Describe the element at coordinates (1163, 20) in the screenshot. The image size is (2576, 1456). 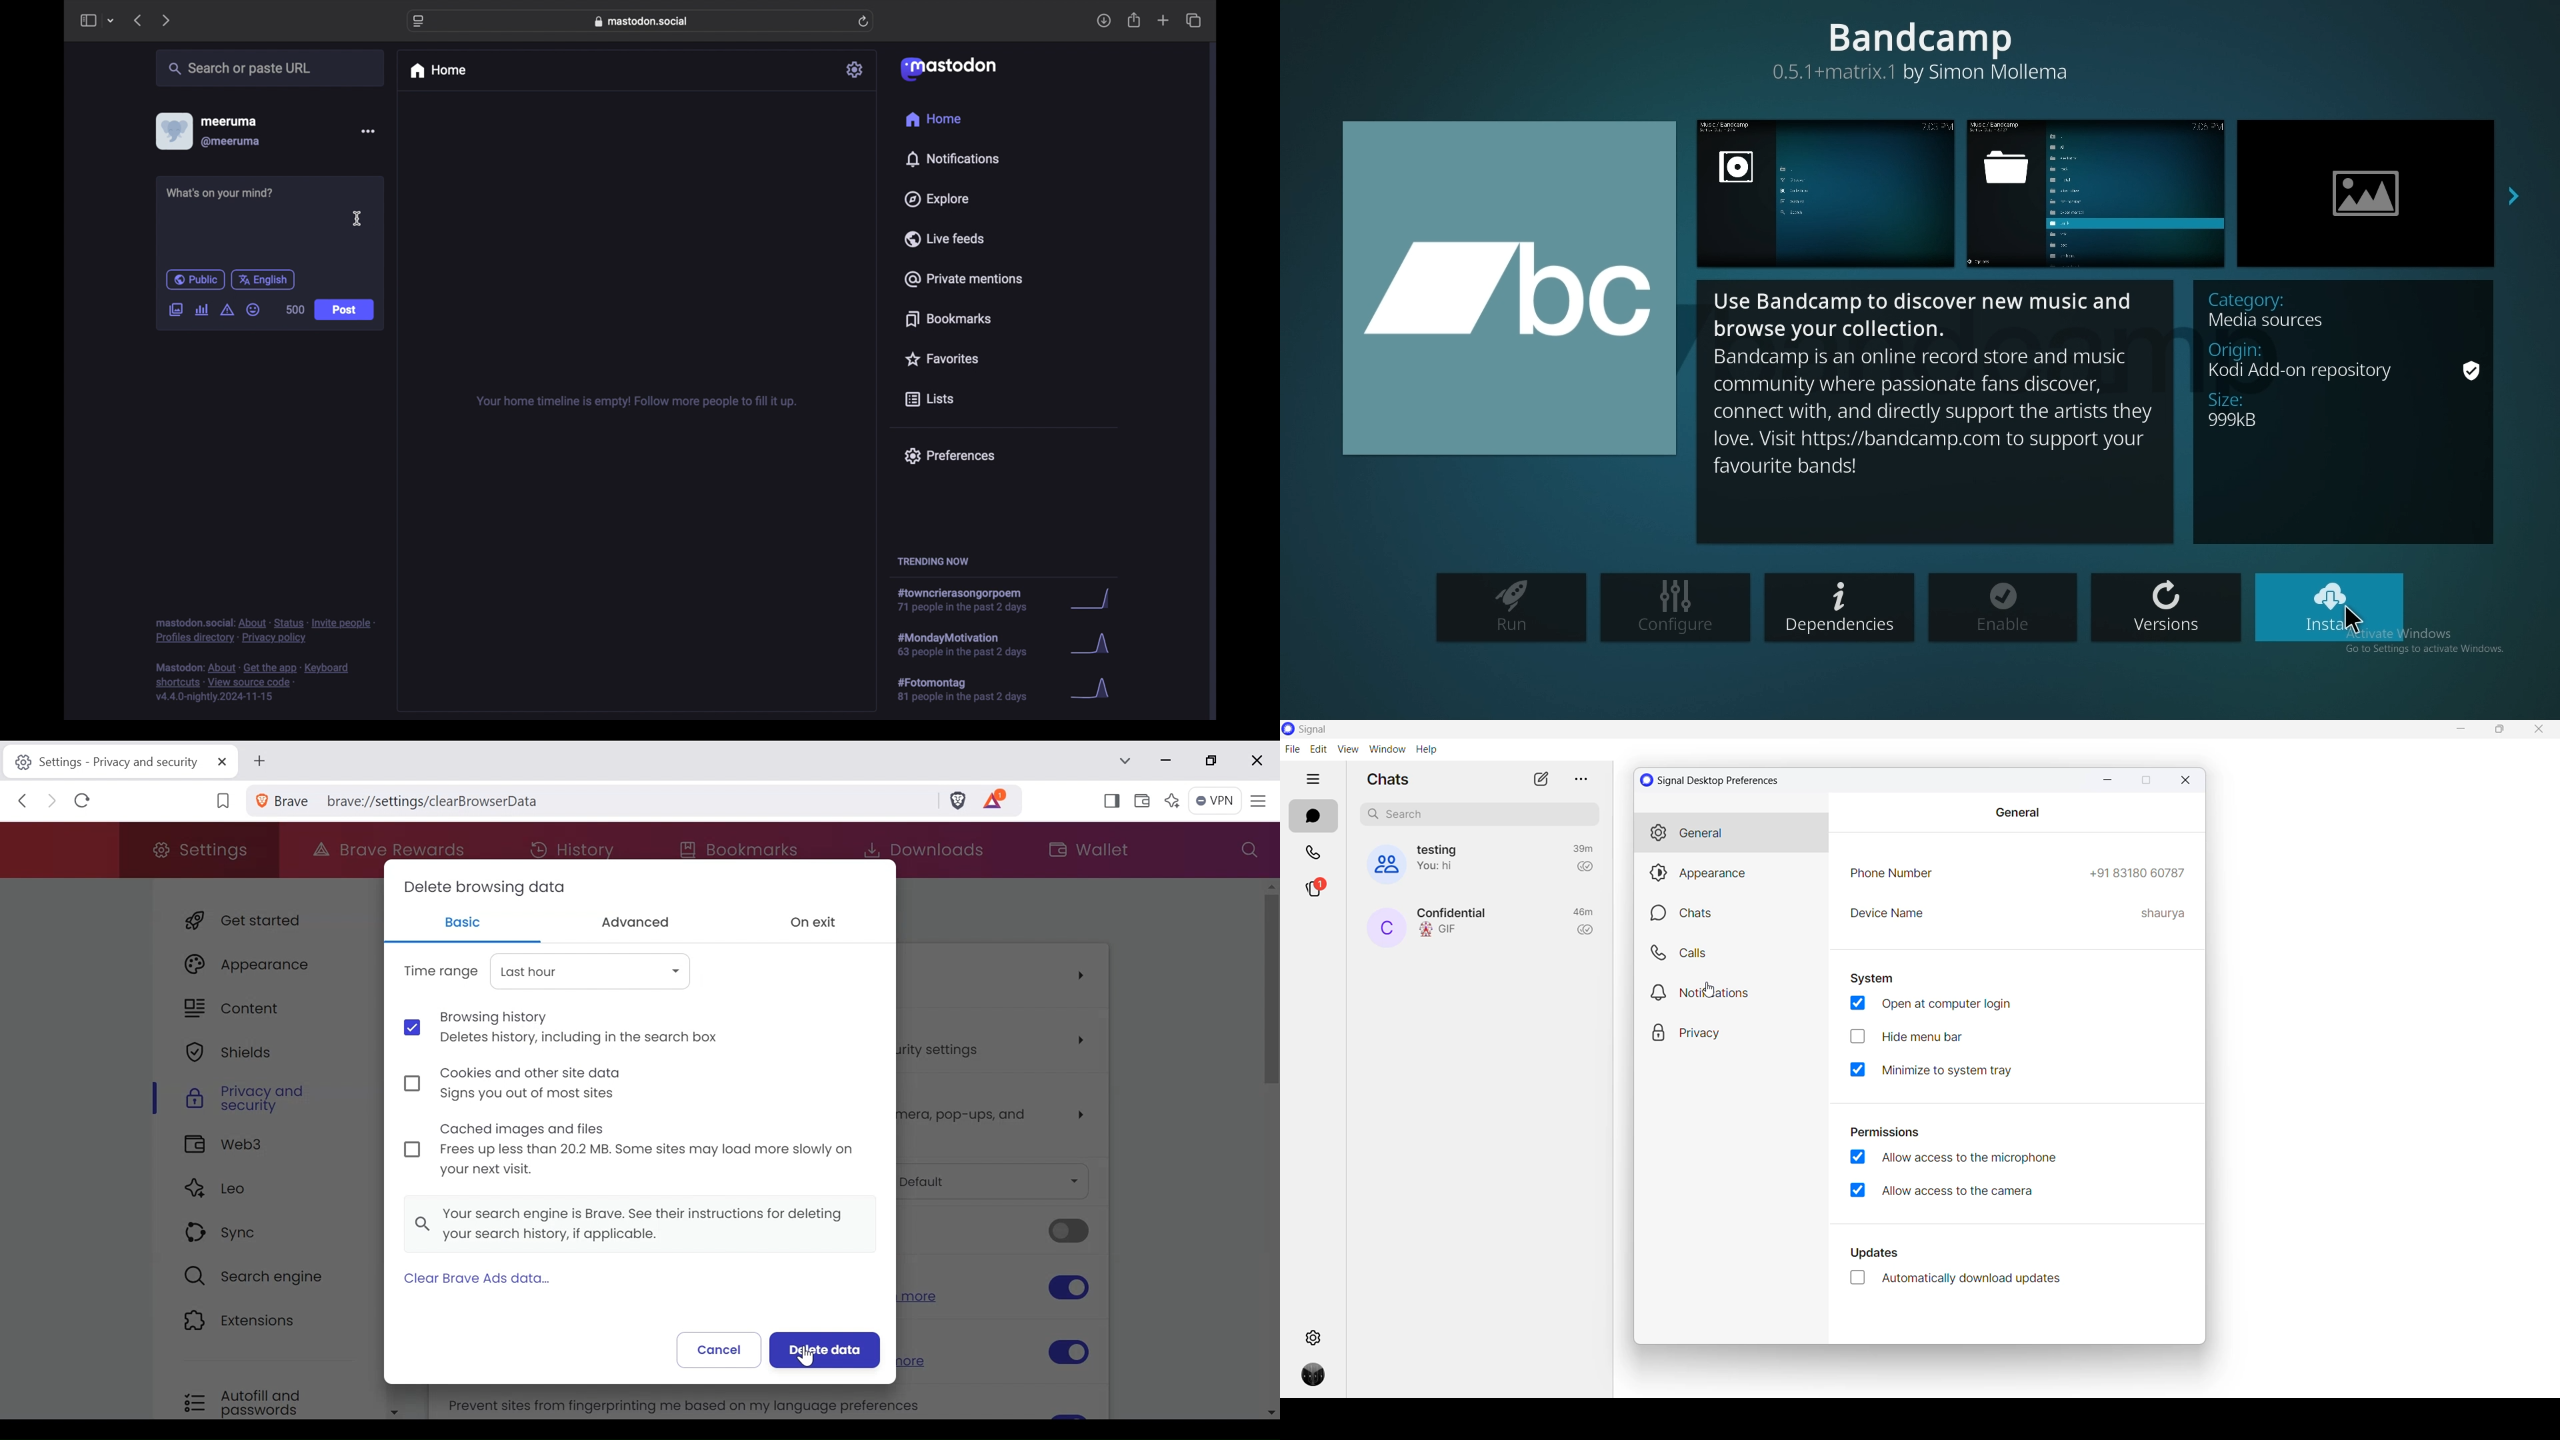
I see `new tab overview` at that location.